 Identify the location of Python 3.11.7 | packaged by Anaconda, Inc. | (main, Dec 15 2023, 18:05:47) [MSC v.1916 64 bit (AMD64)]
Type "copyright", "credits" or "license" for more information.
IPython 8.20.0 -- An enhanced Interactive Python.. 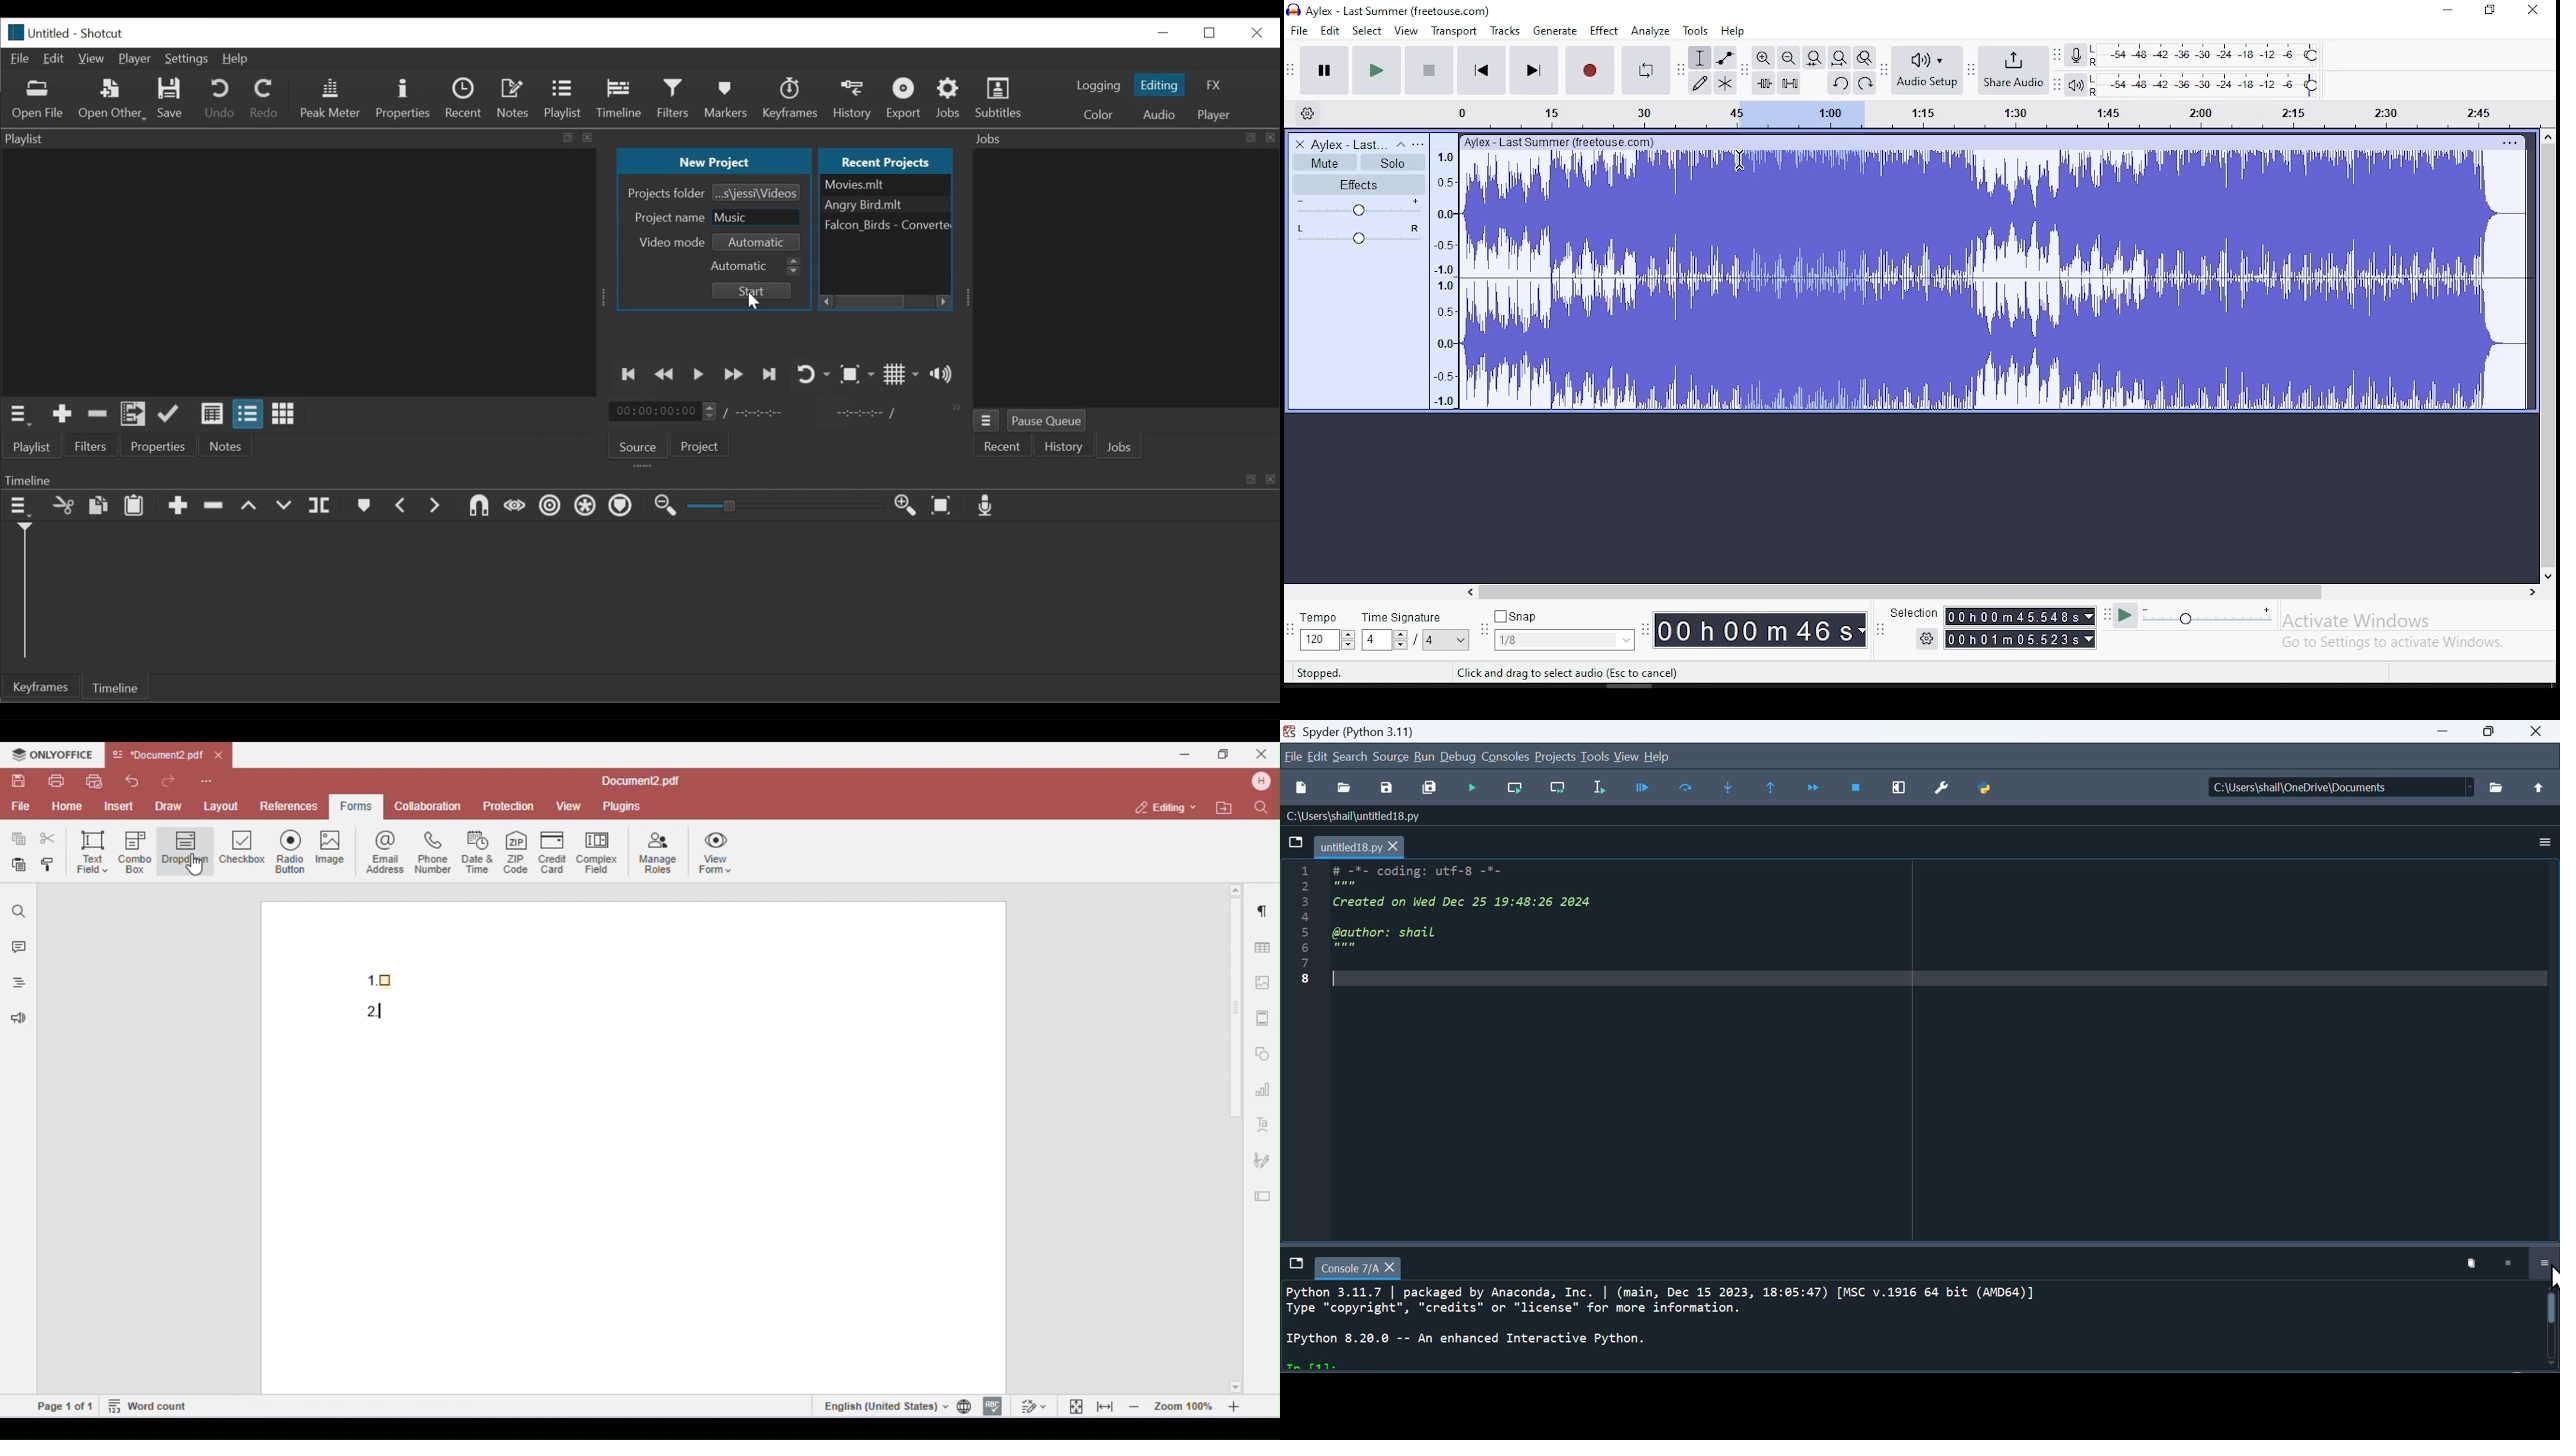
(1915, 1325).